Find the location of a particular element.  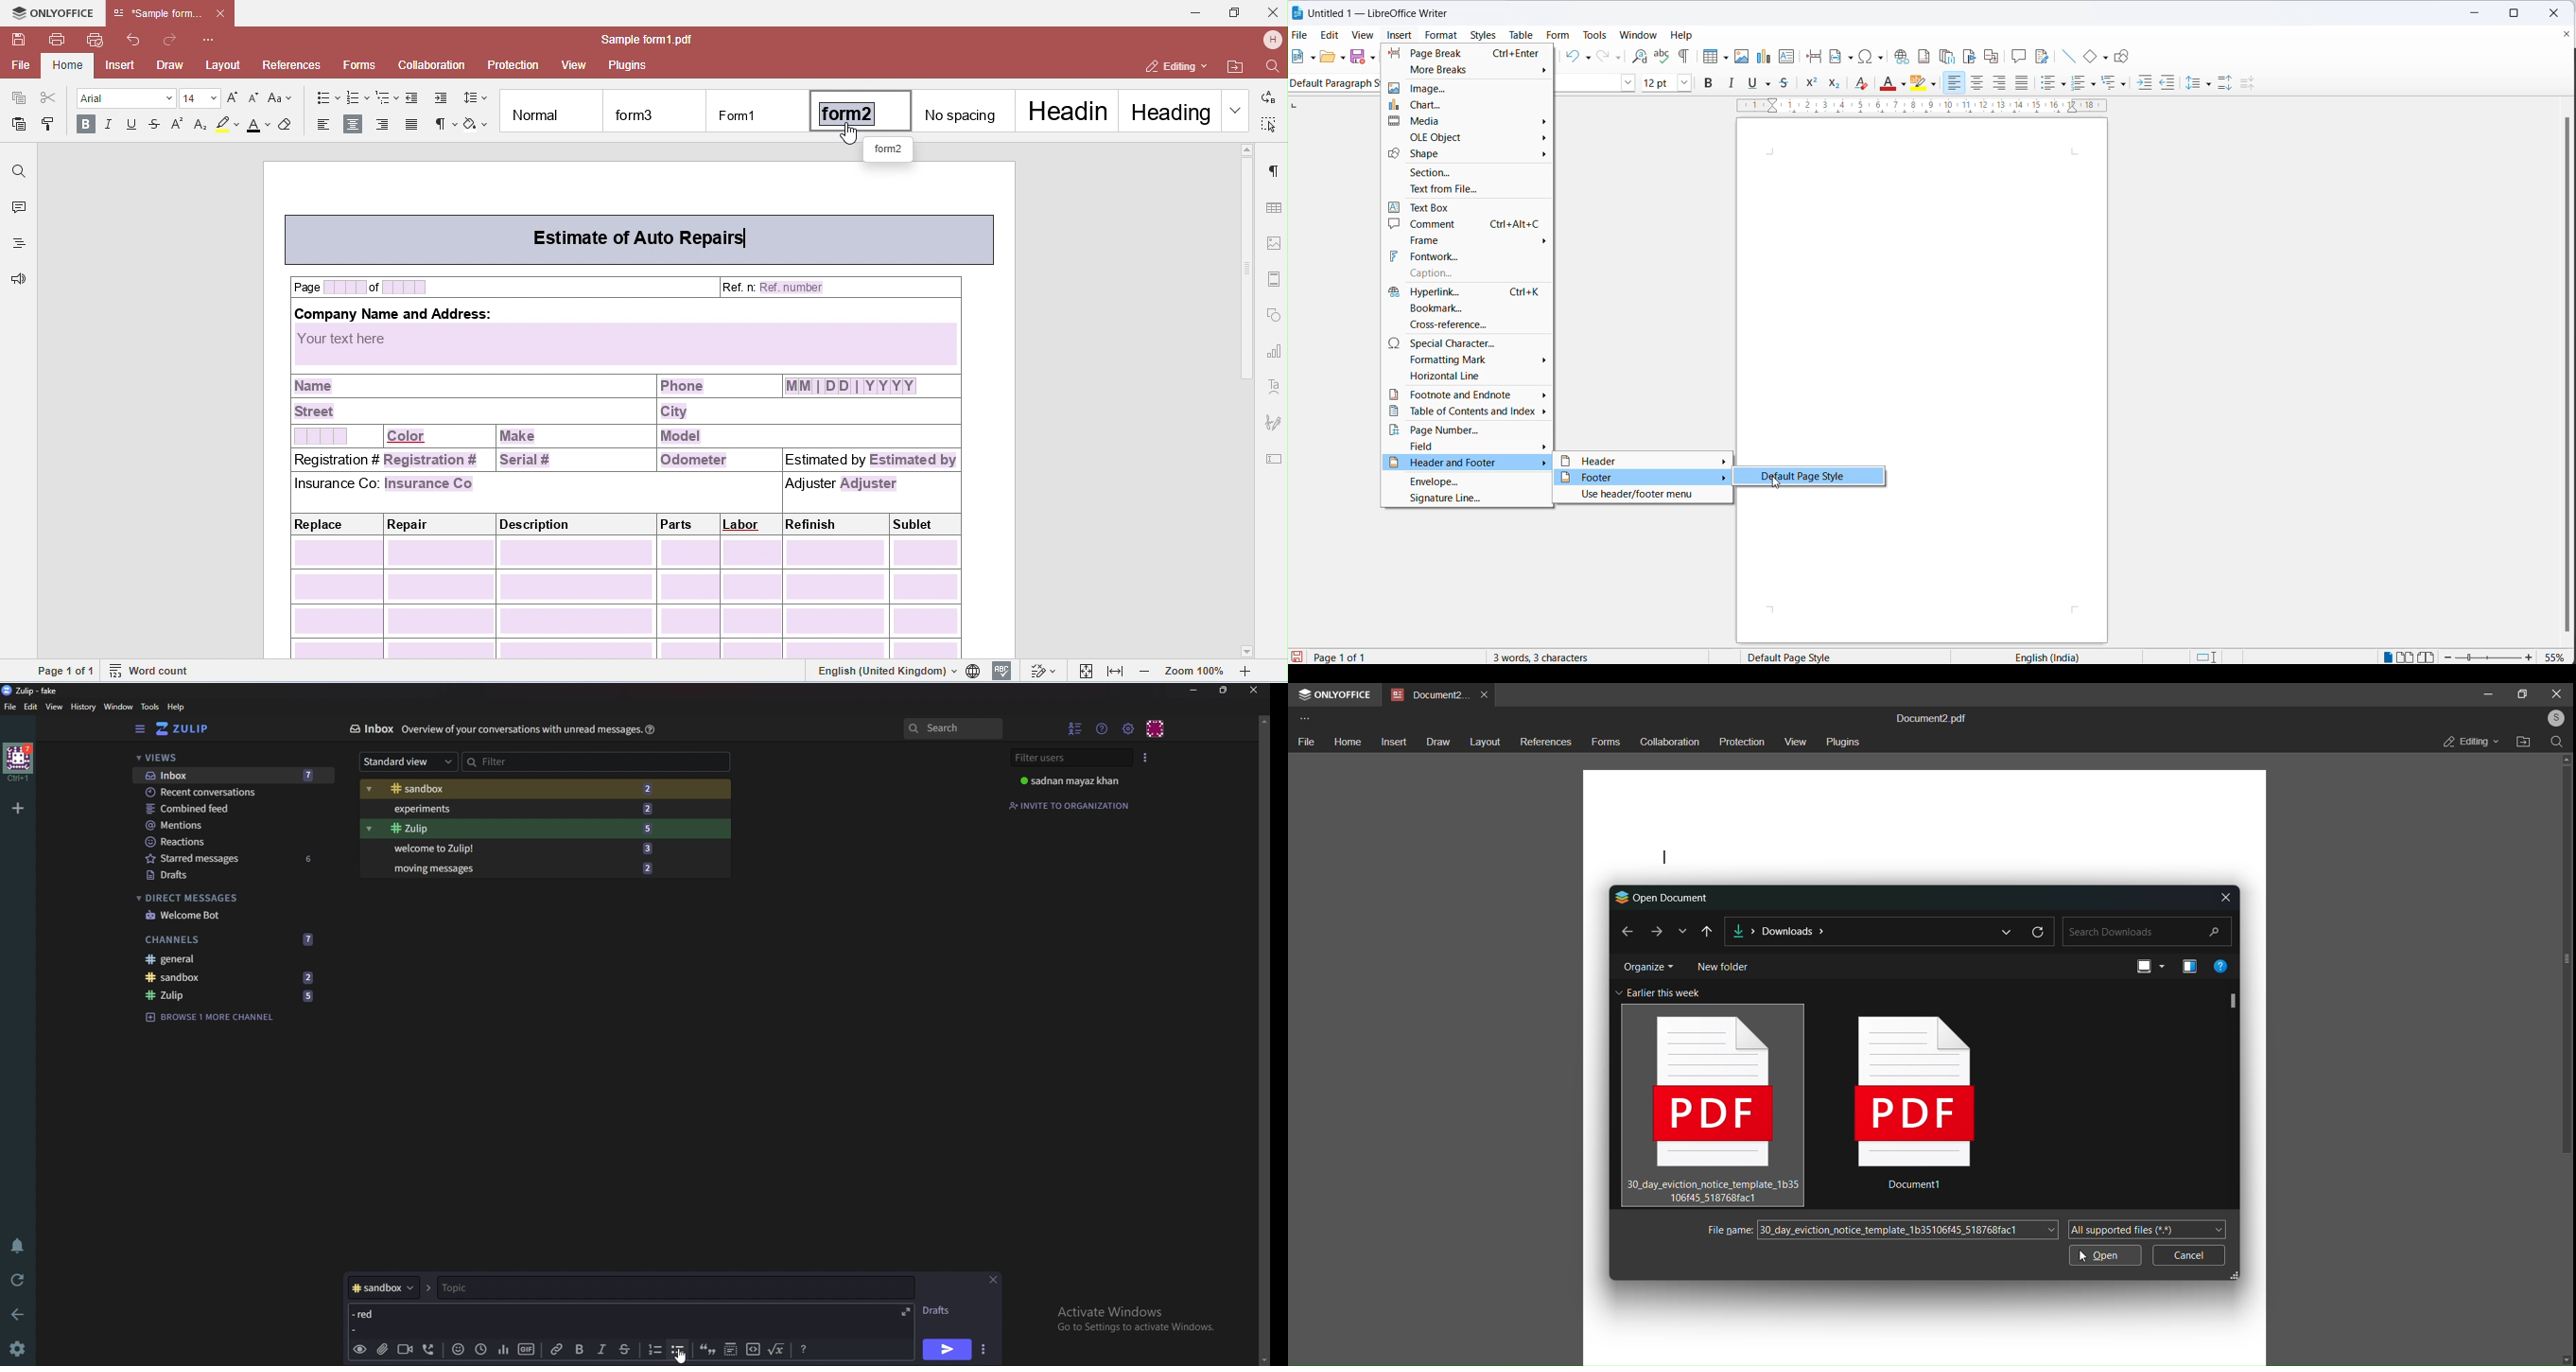

font size dropdown button is located at coordinates (1684, 83).